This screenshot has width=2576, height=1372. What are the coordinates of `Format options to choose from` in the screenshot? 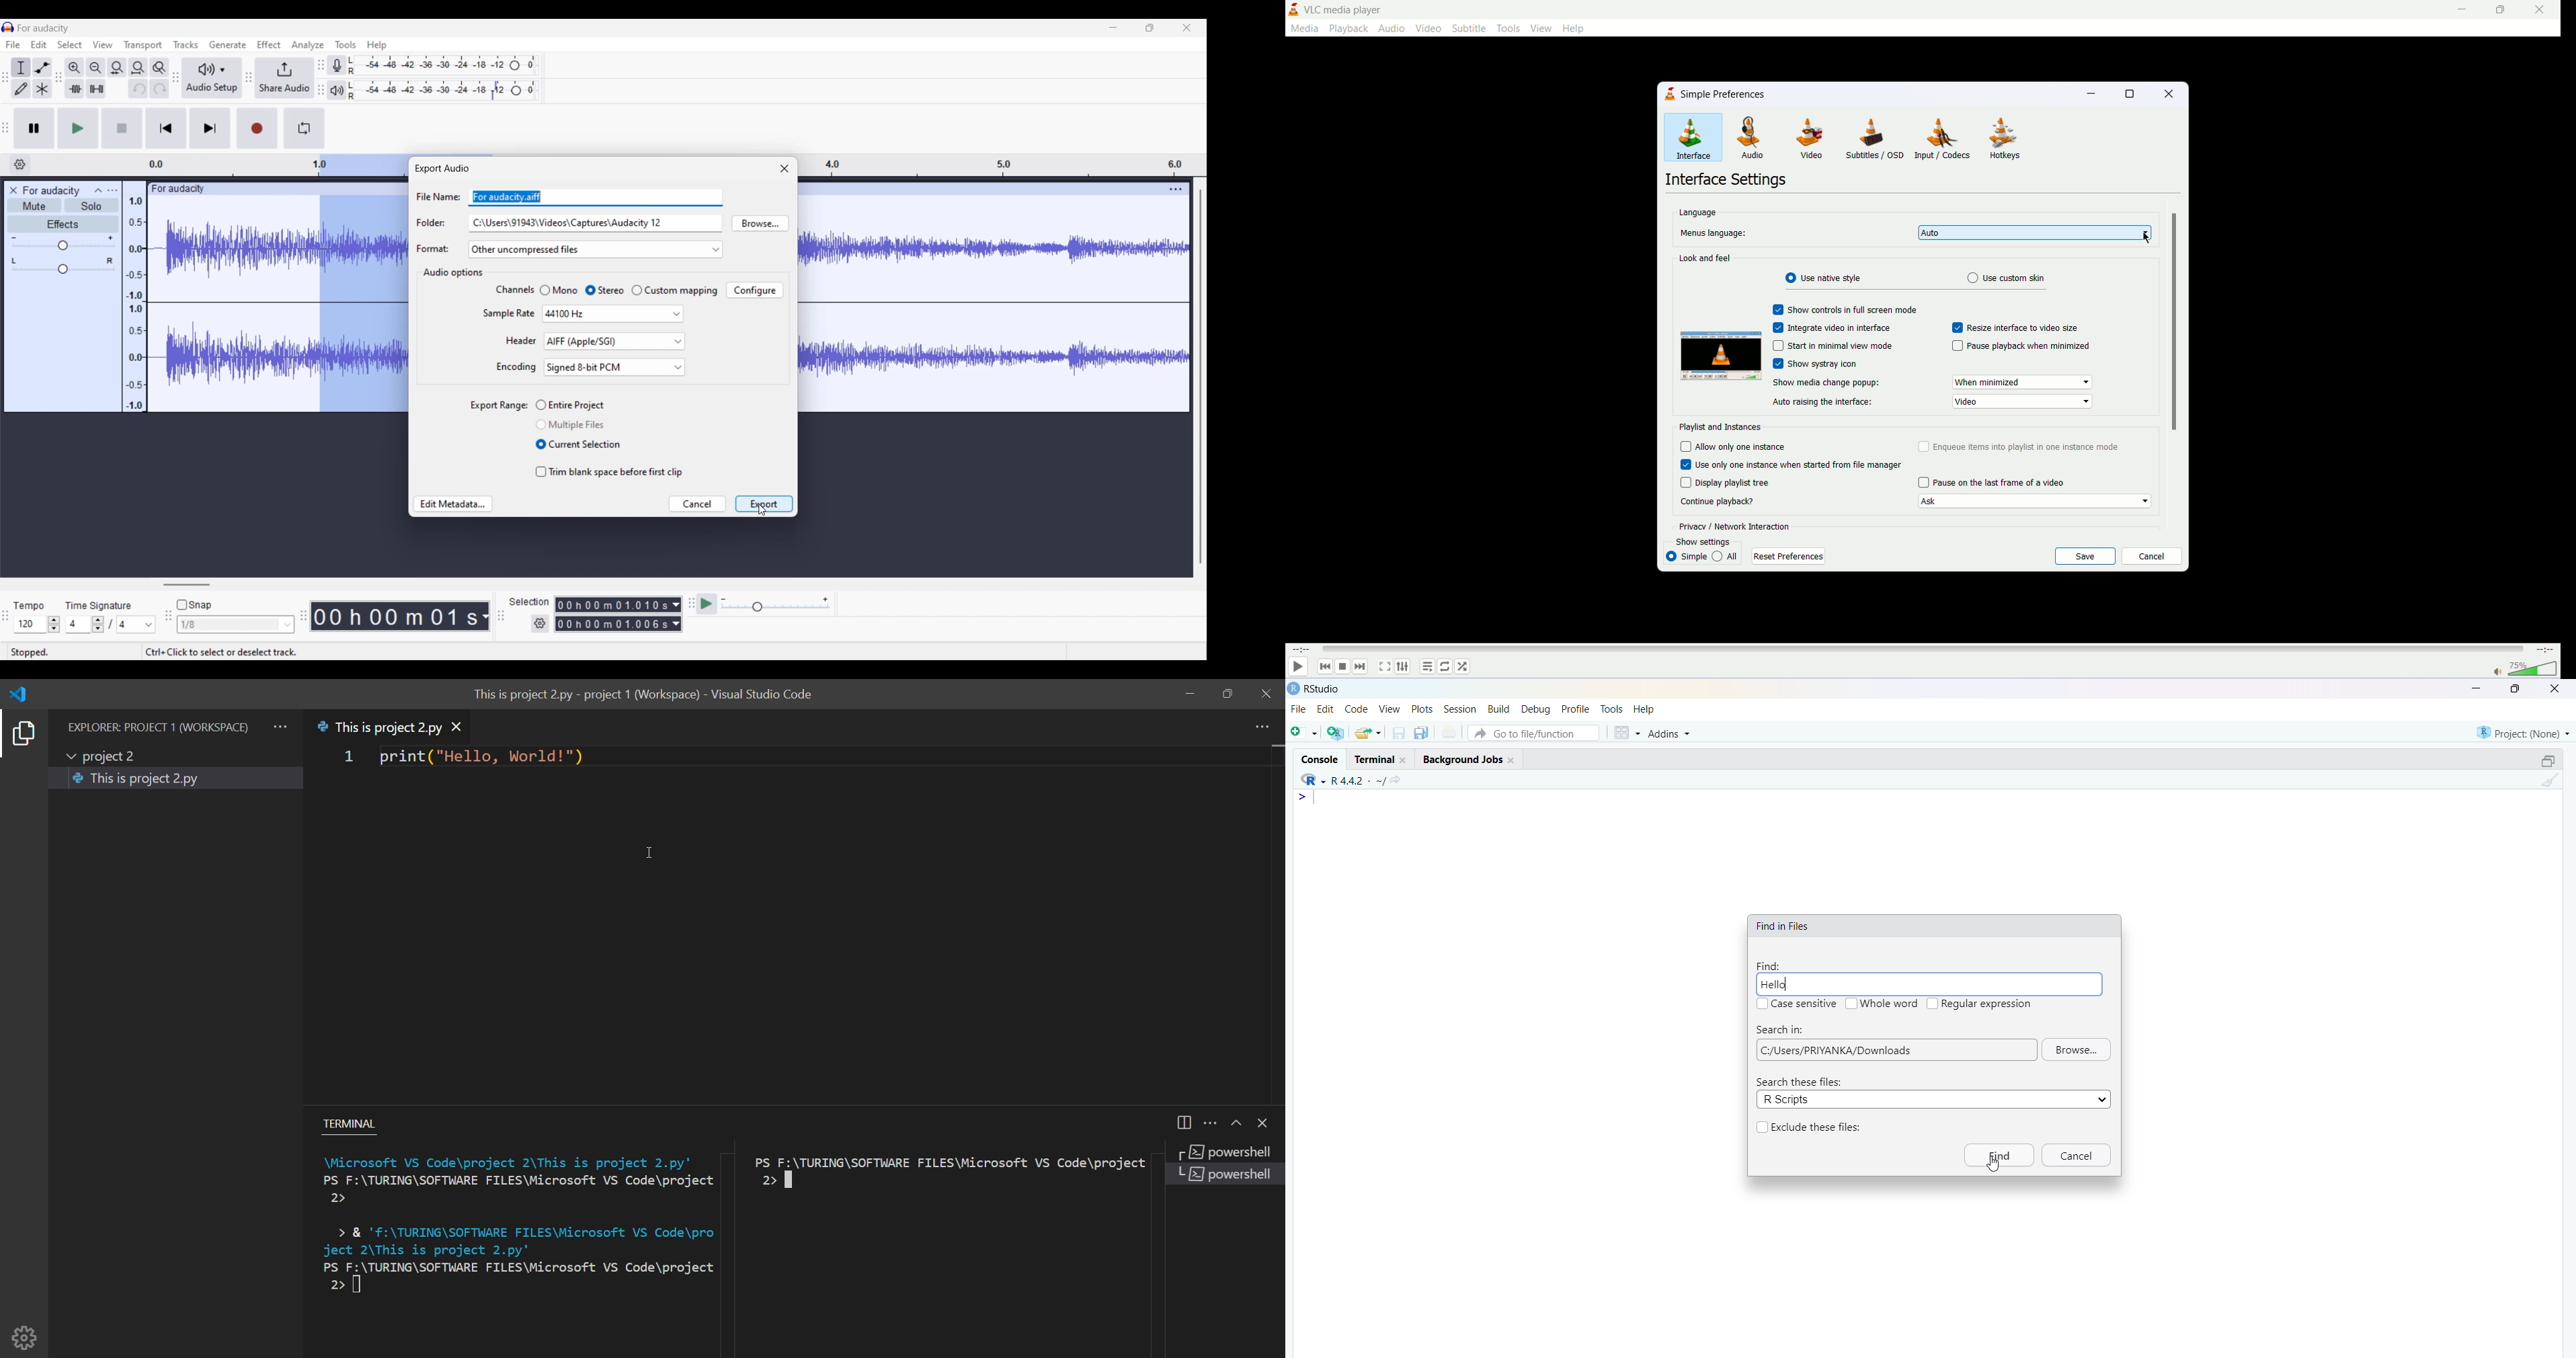 It's located at (595, 249).